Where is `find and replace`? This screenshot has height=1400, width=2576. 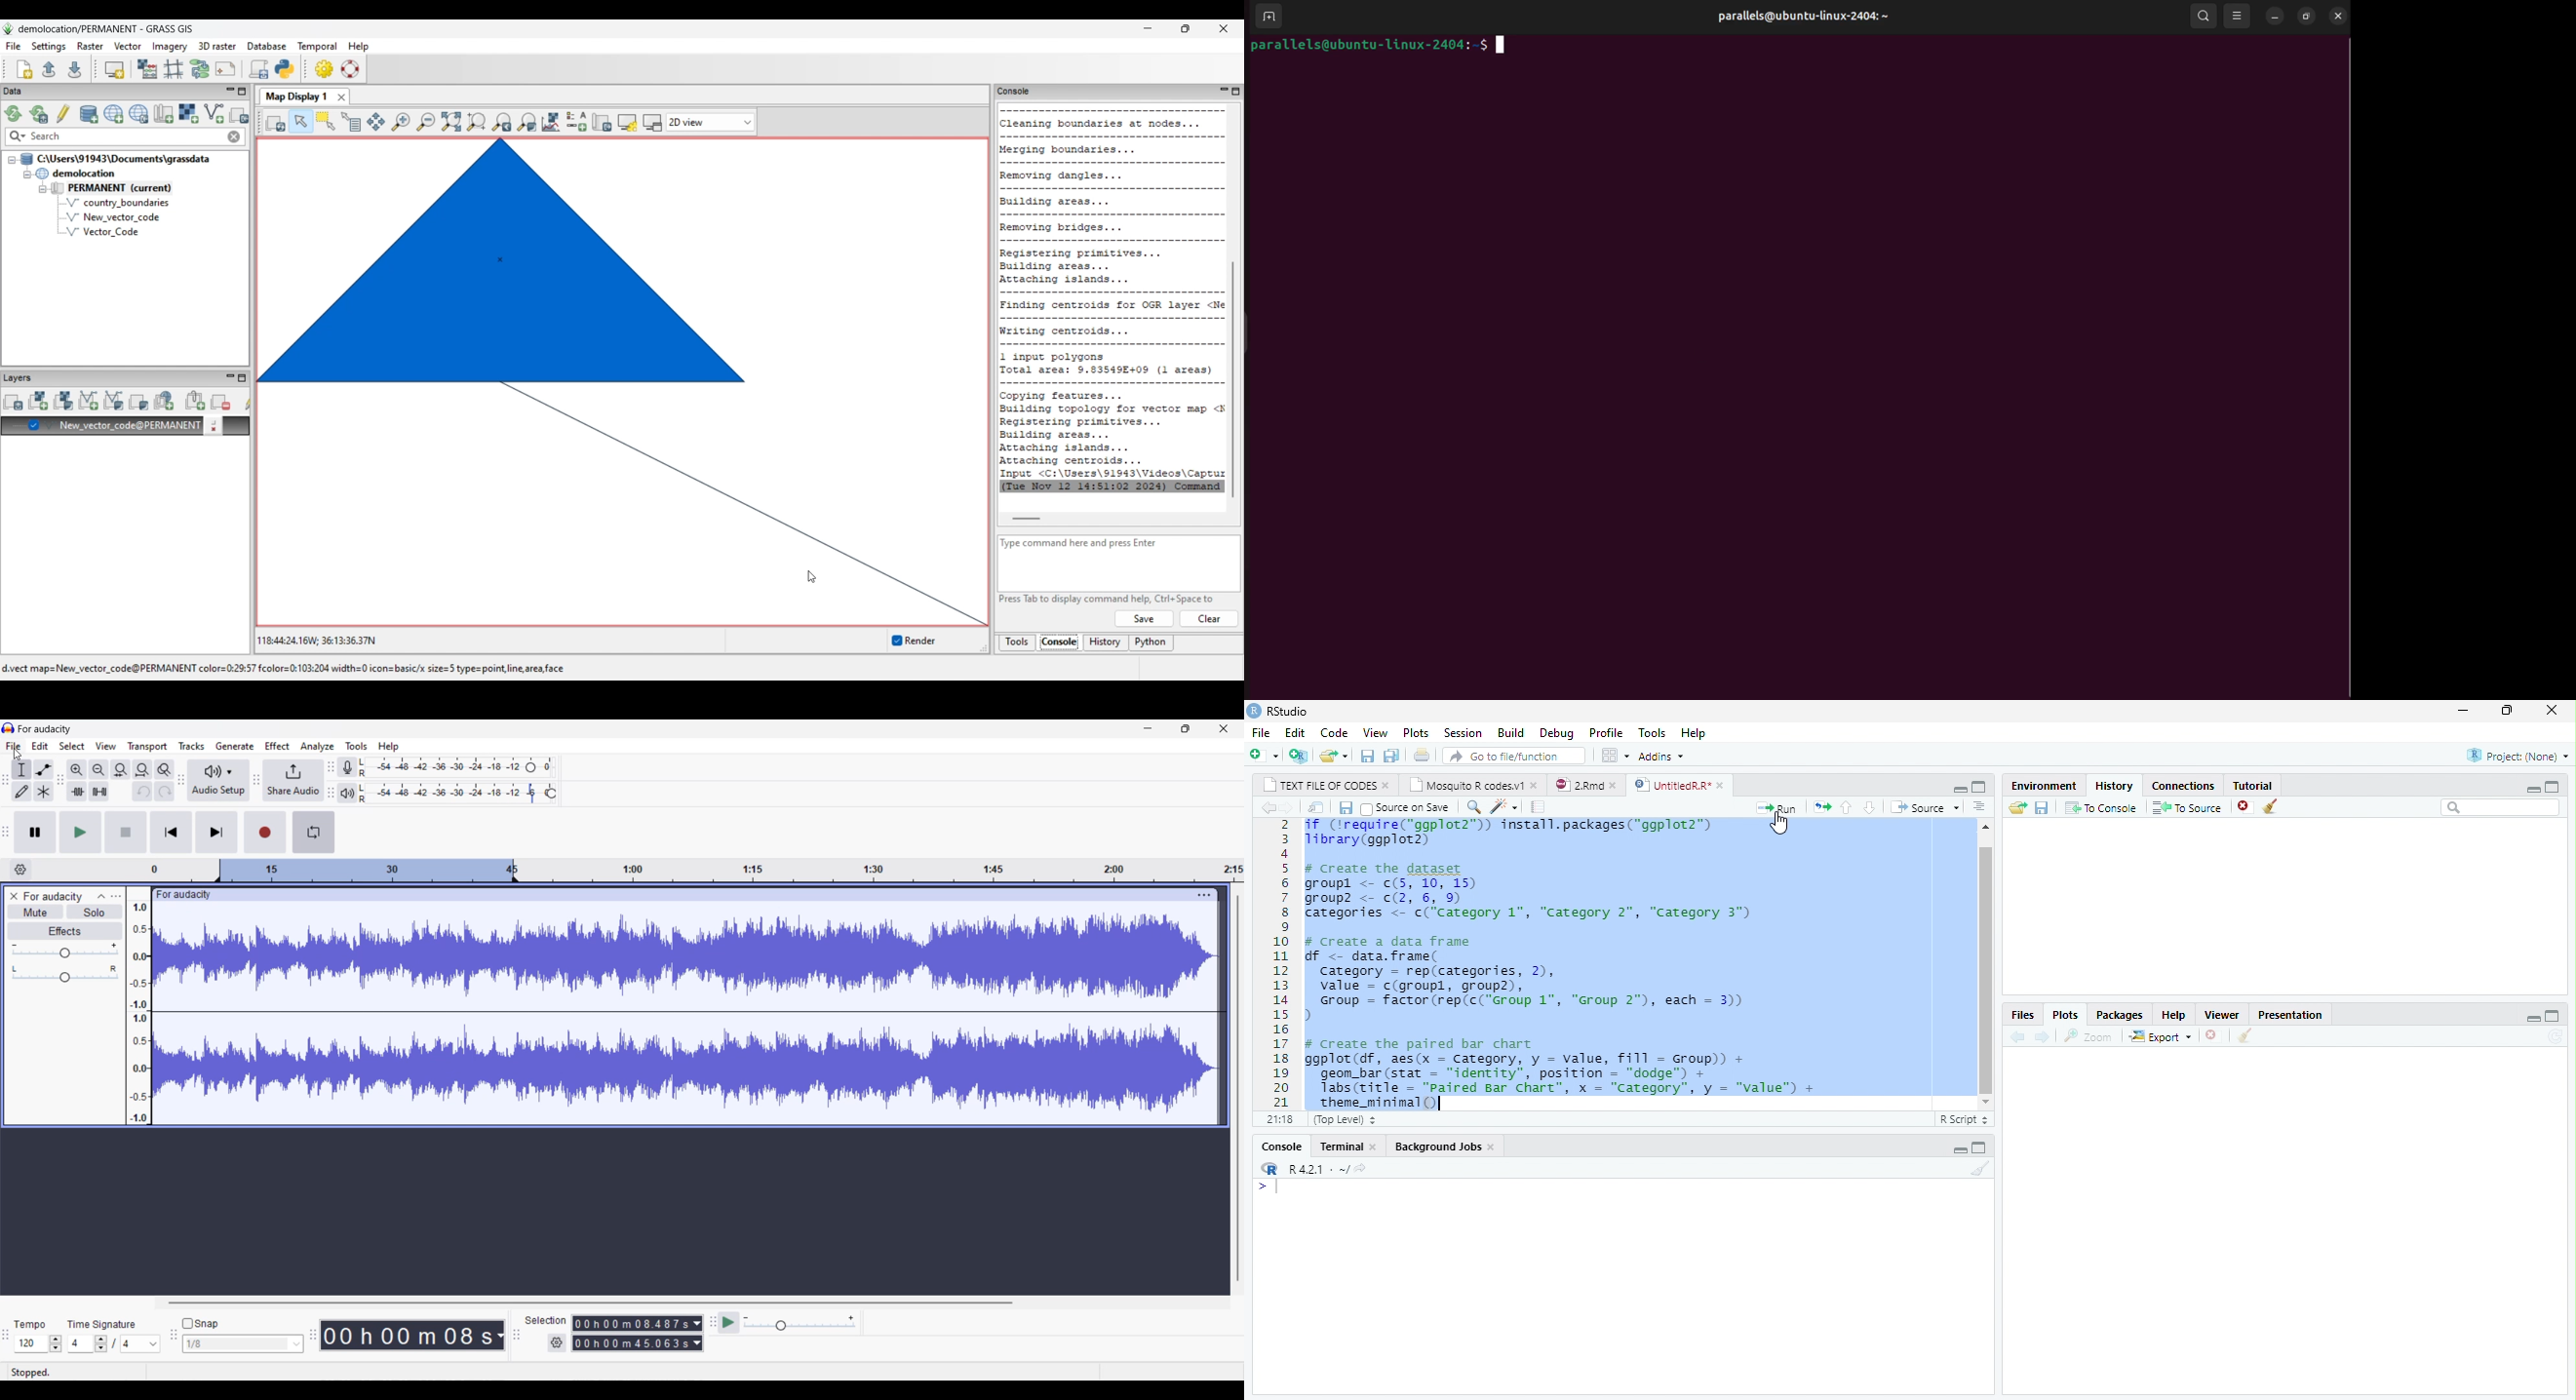
find and replace is located at coordinates (1472, 806).